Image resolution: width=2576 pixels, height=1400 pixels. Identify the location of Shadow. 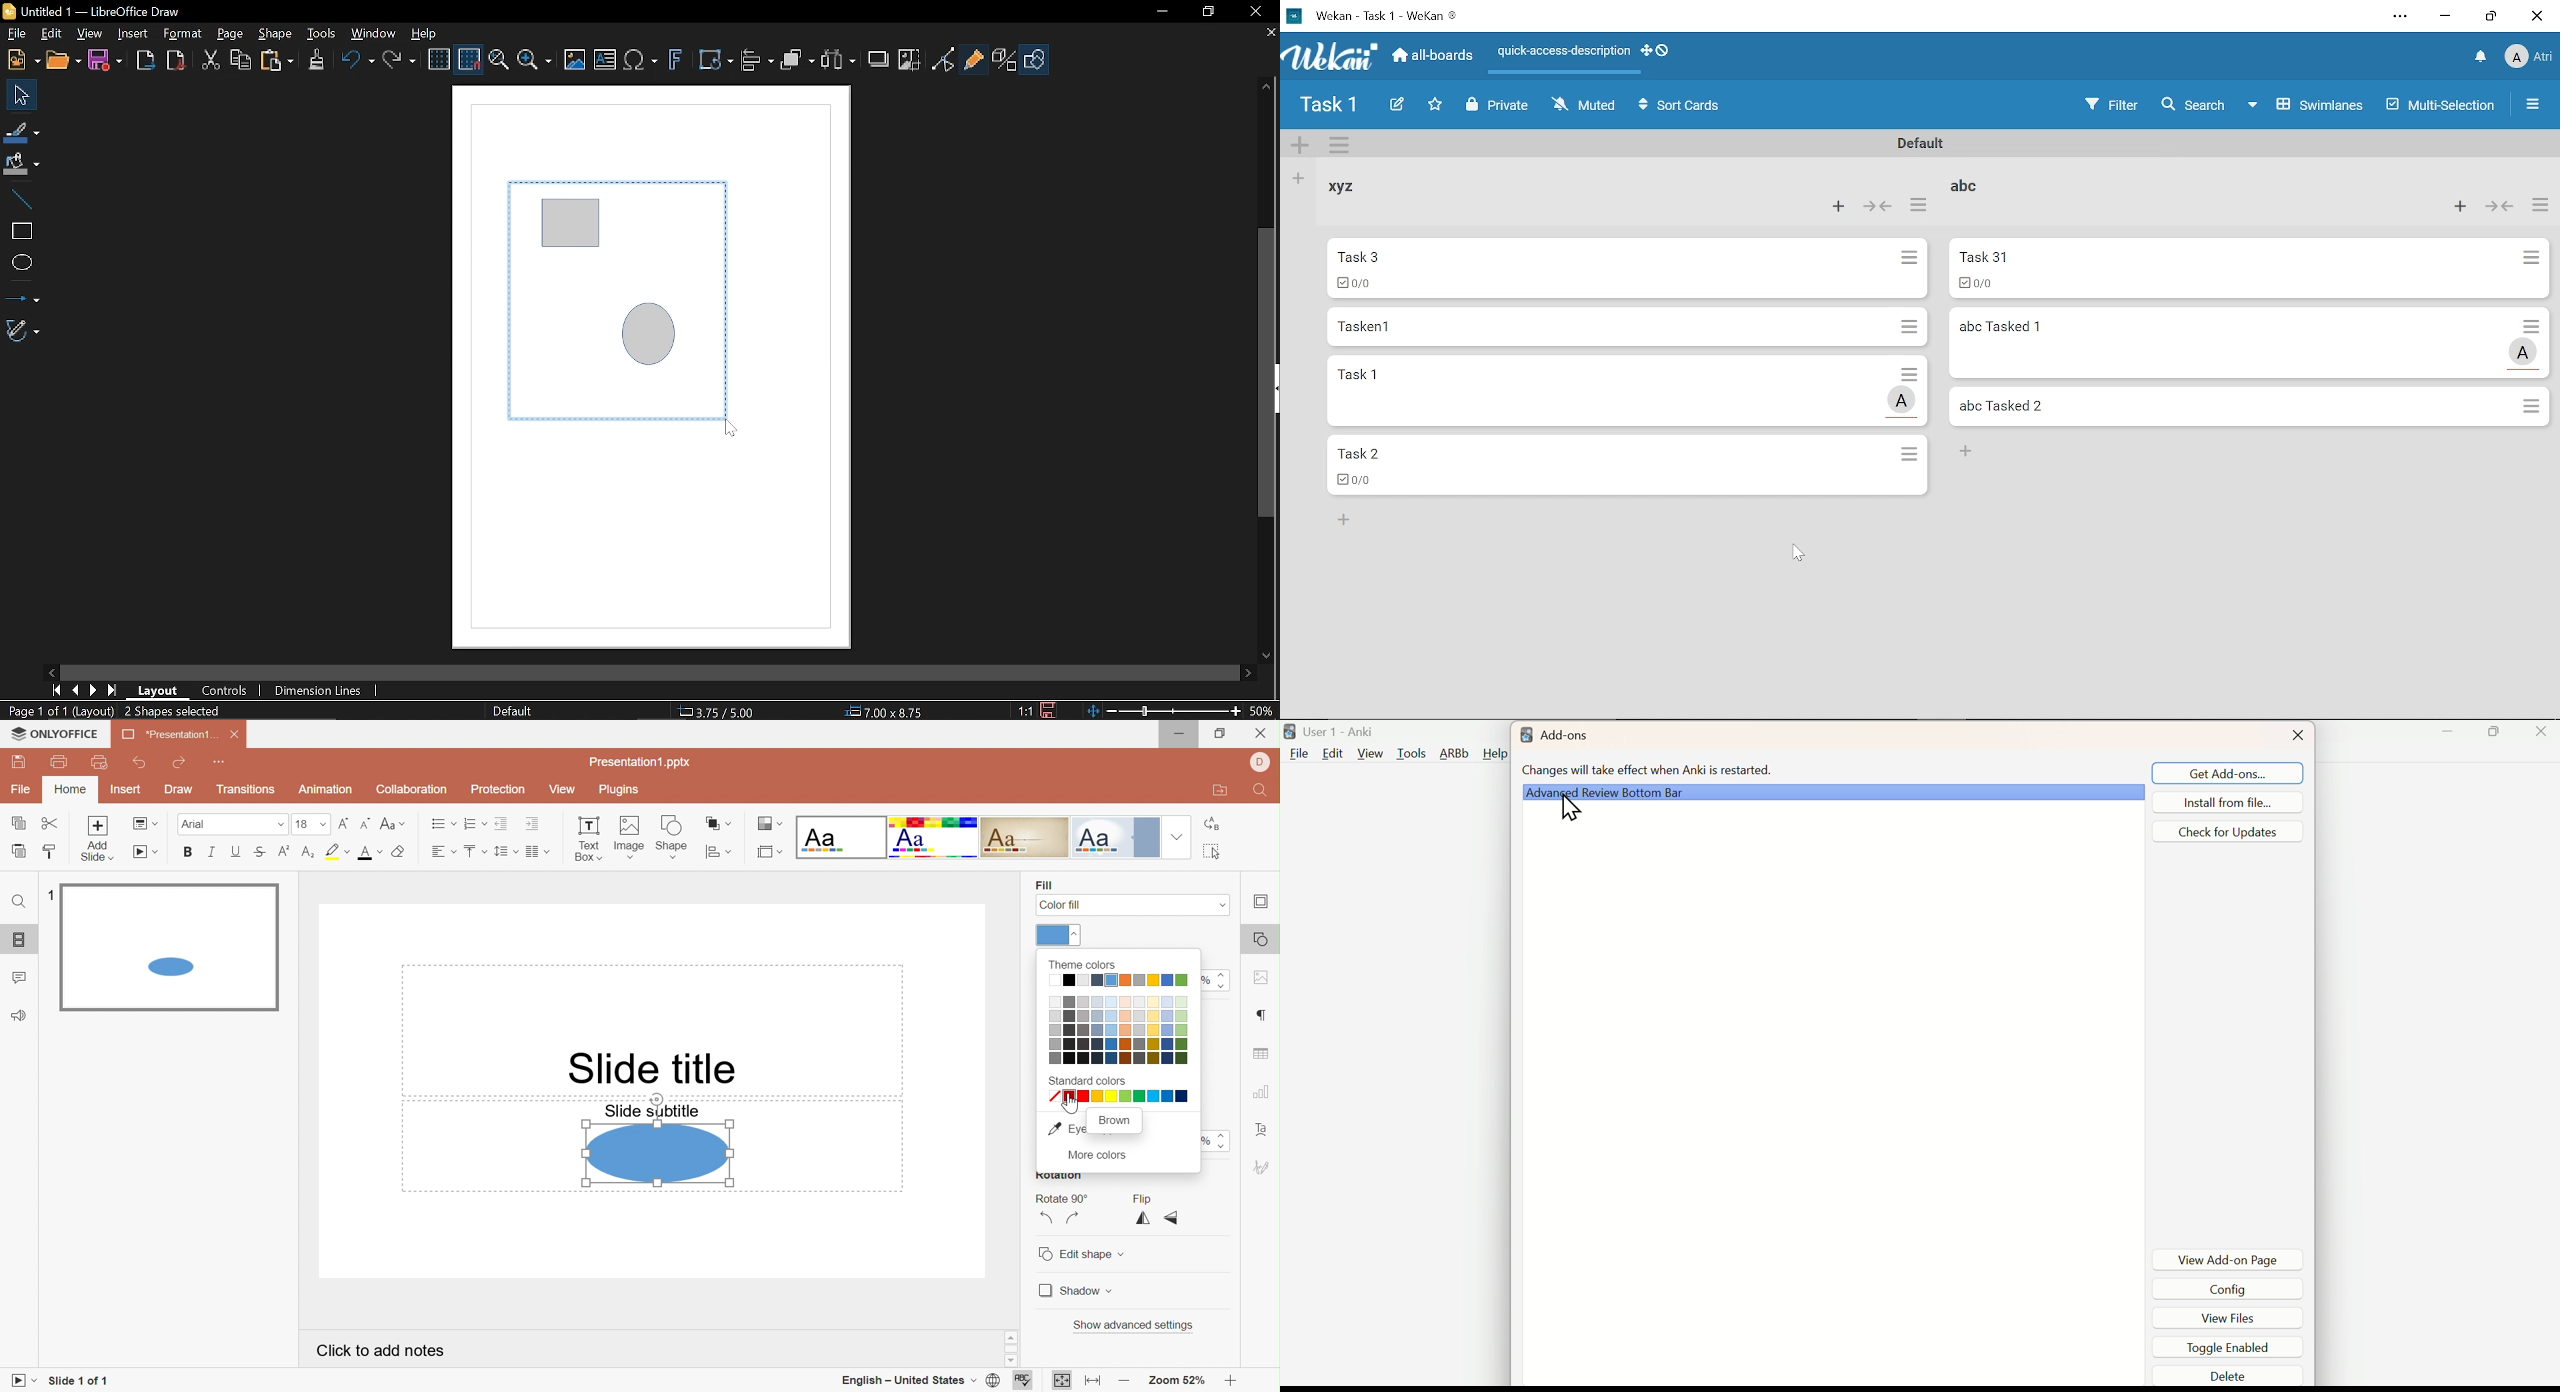
(878, 59).